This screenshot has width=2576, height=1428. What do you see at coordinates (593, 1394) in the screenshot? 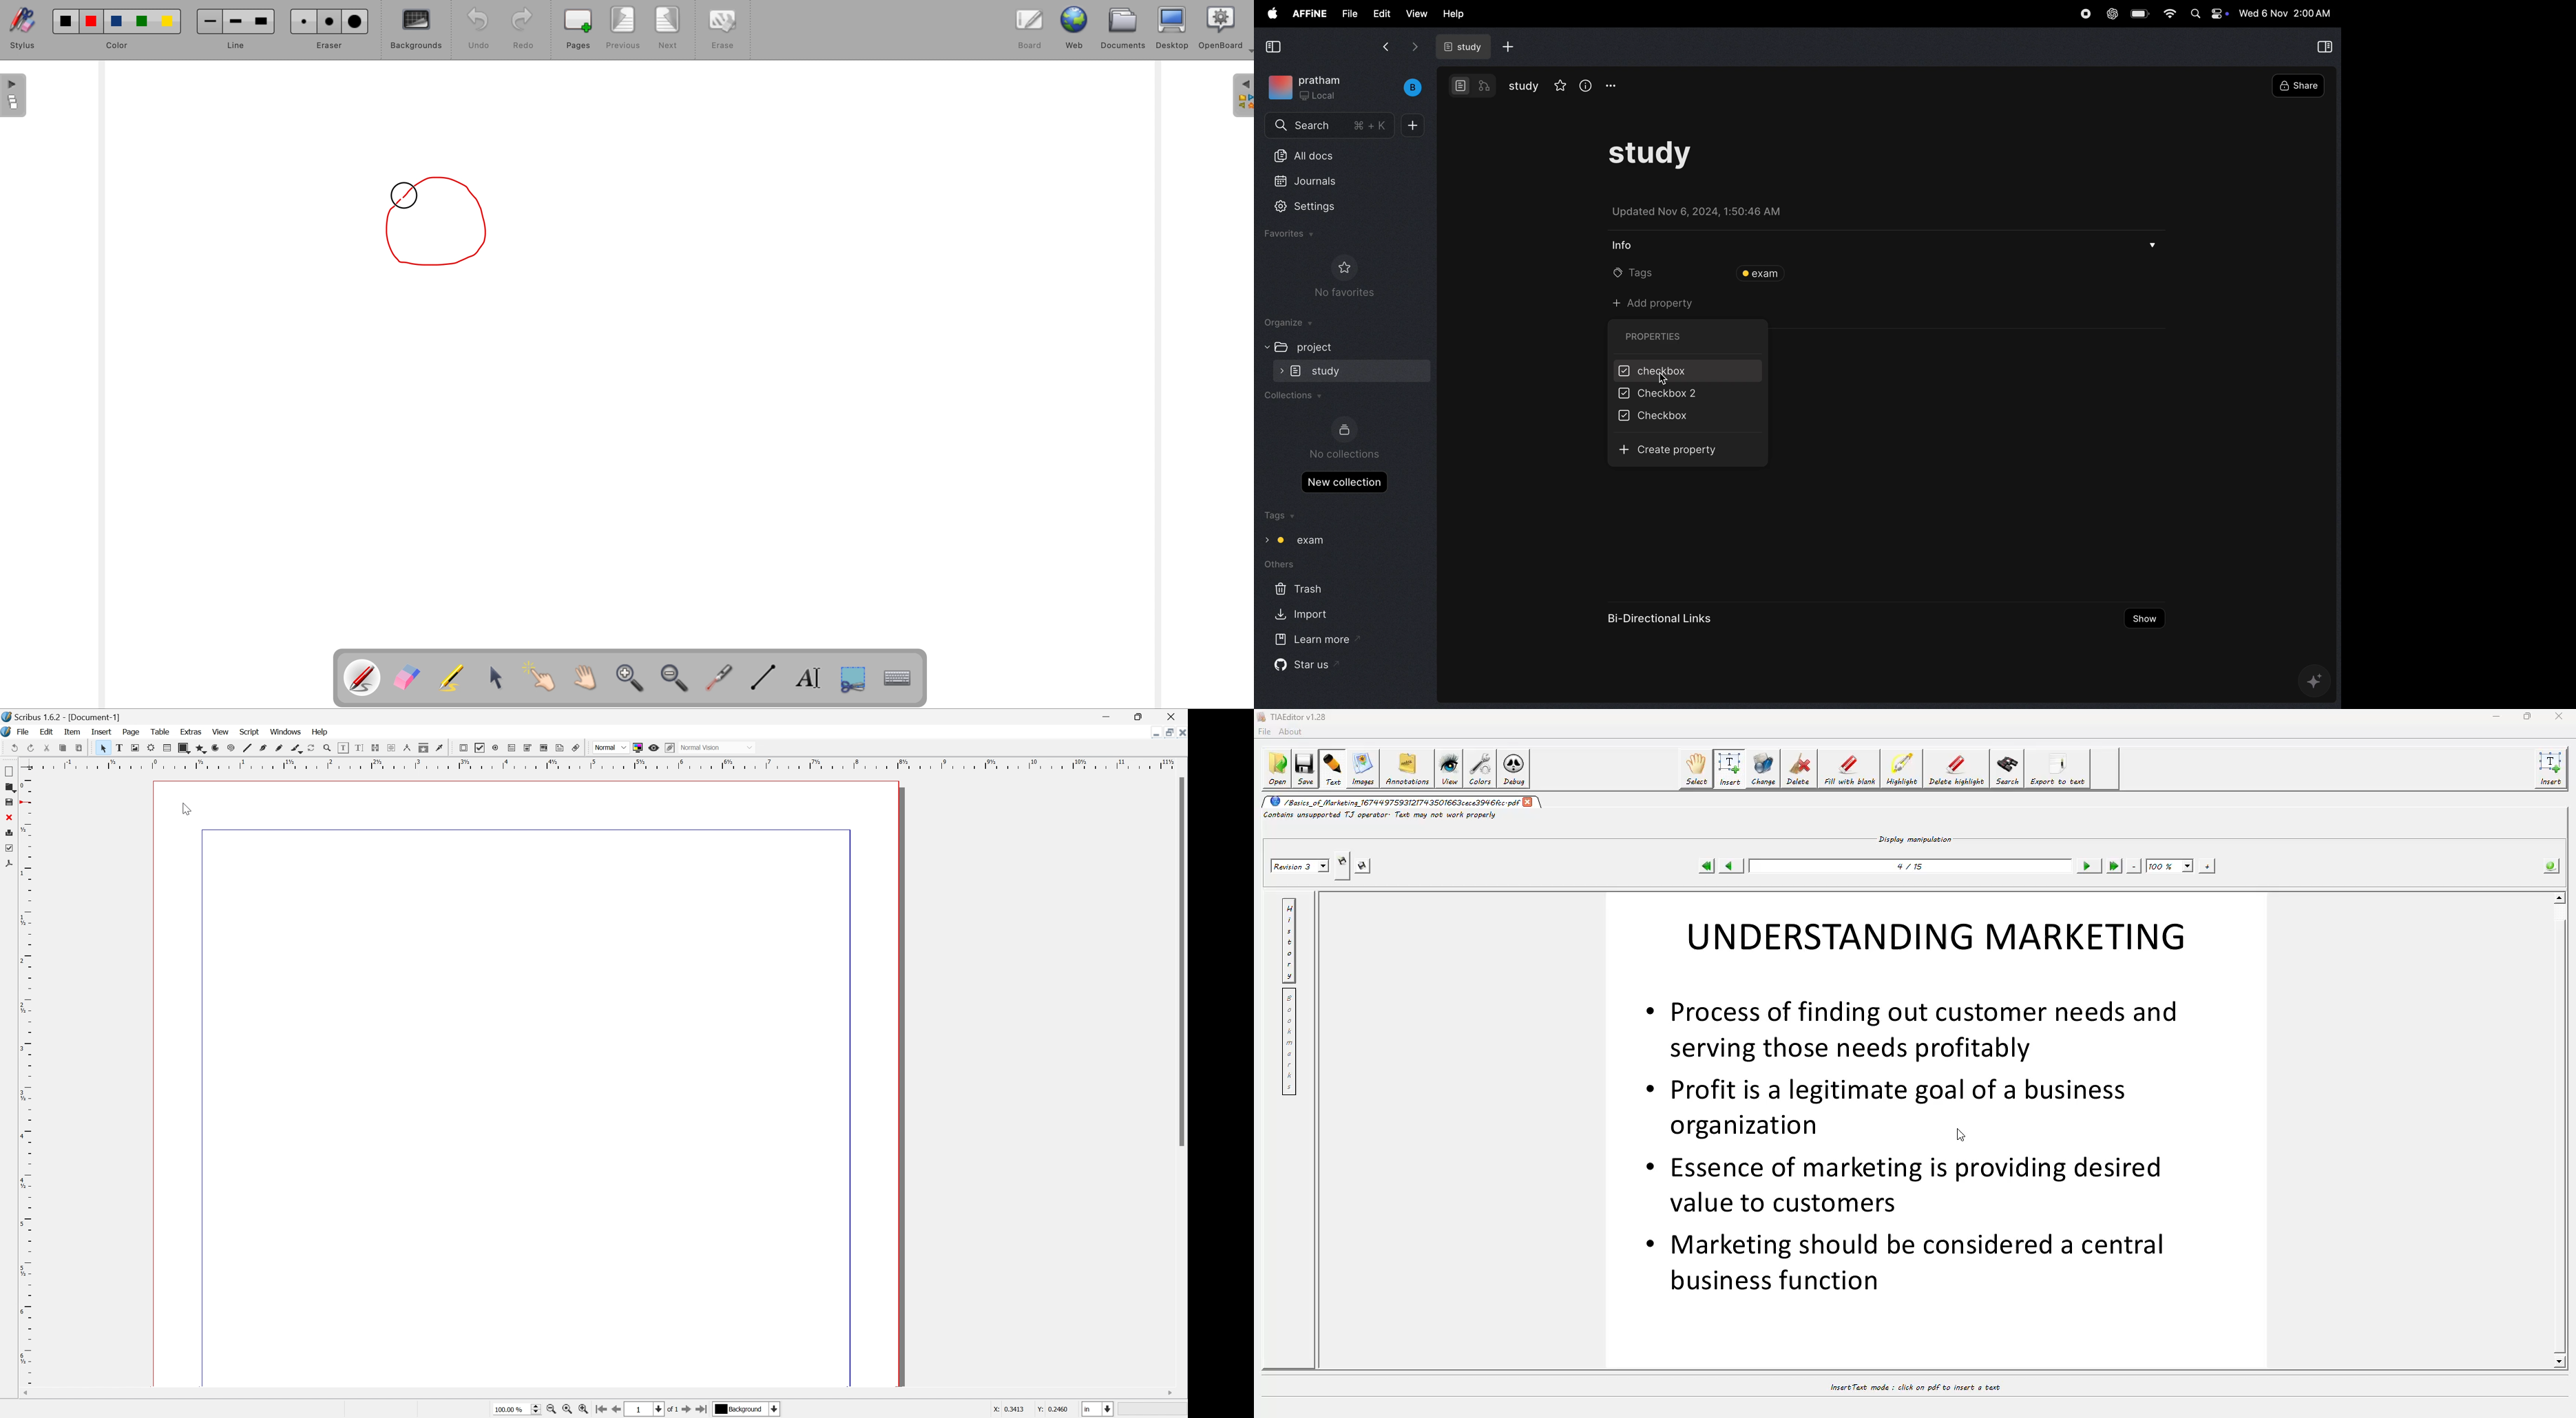
I see `scroll bar` at bounding box center [593, 1394].